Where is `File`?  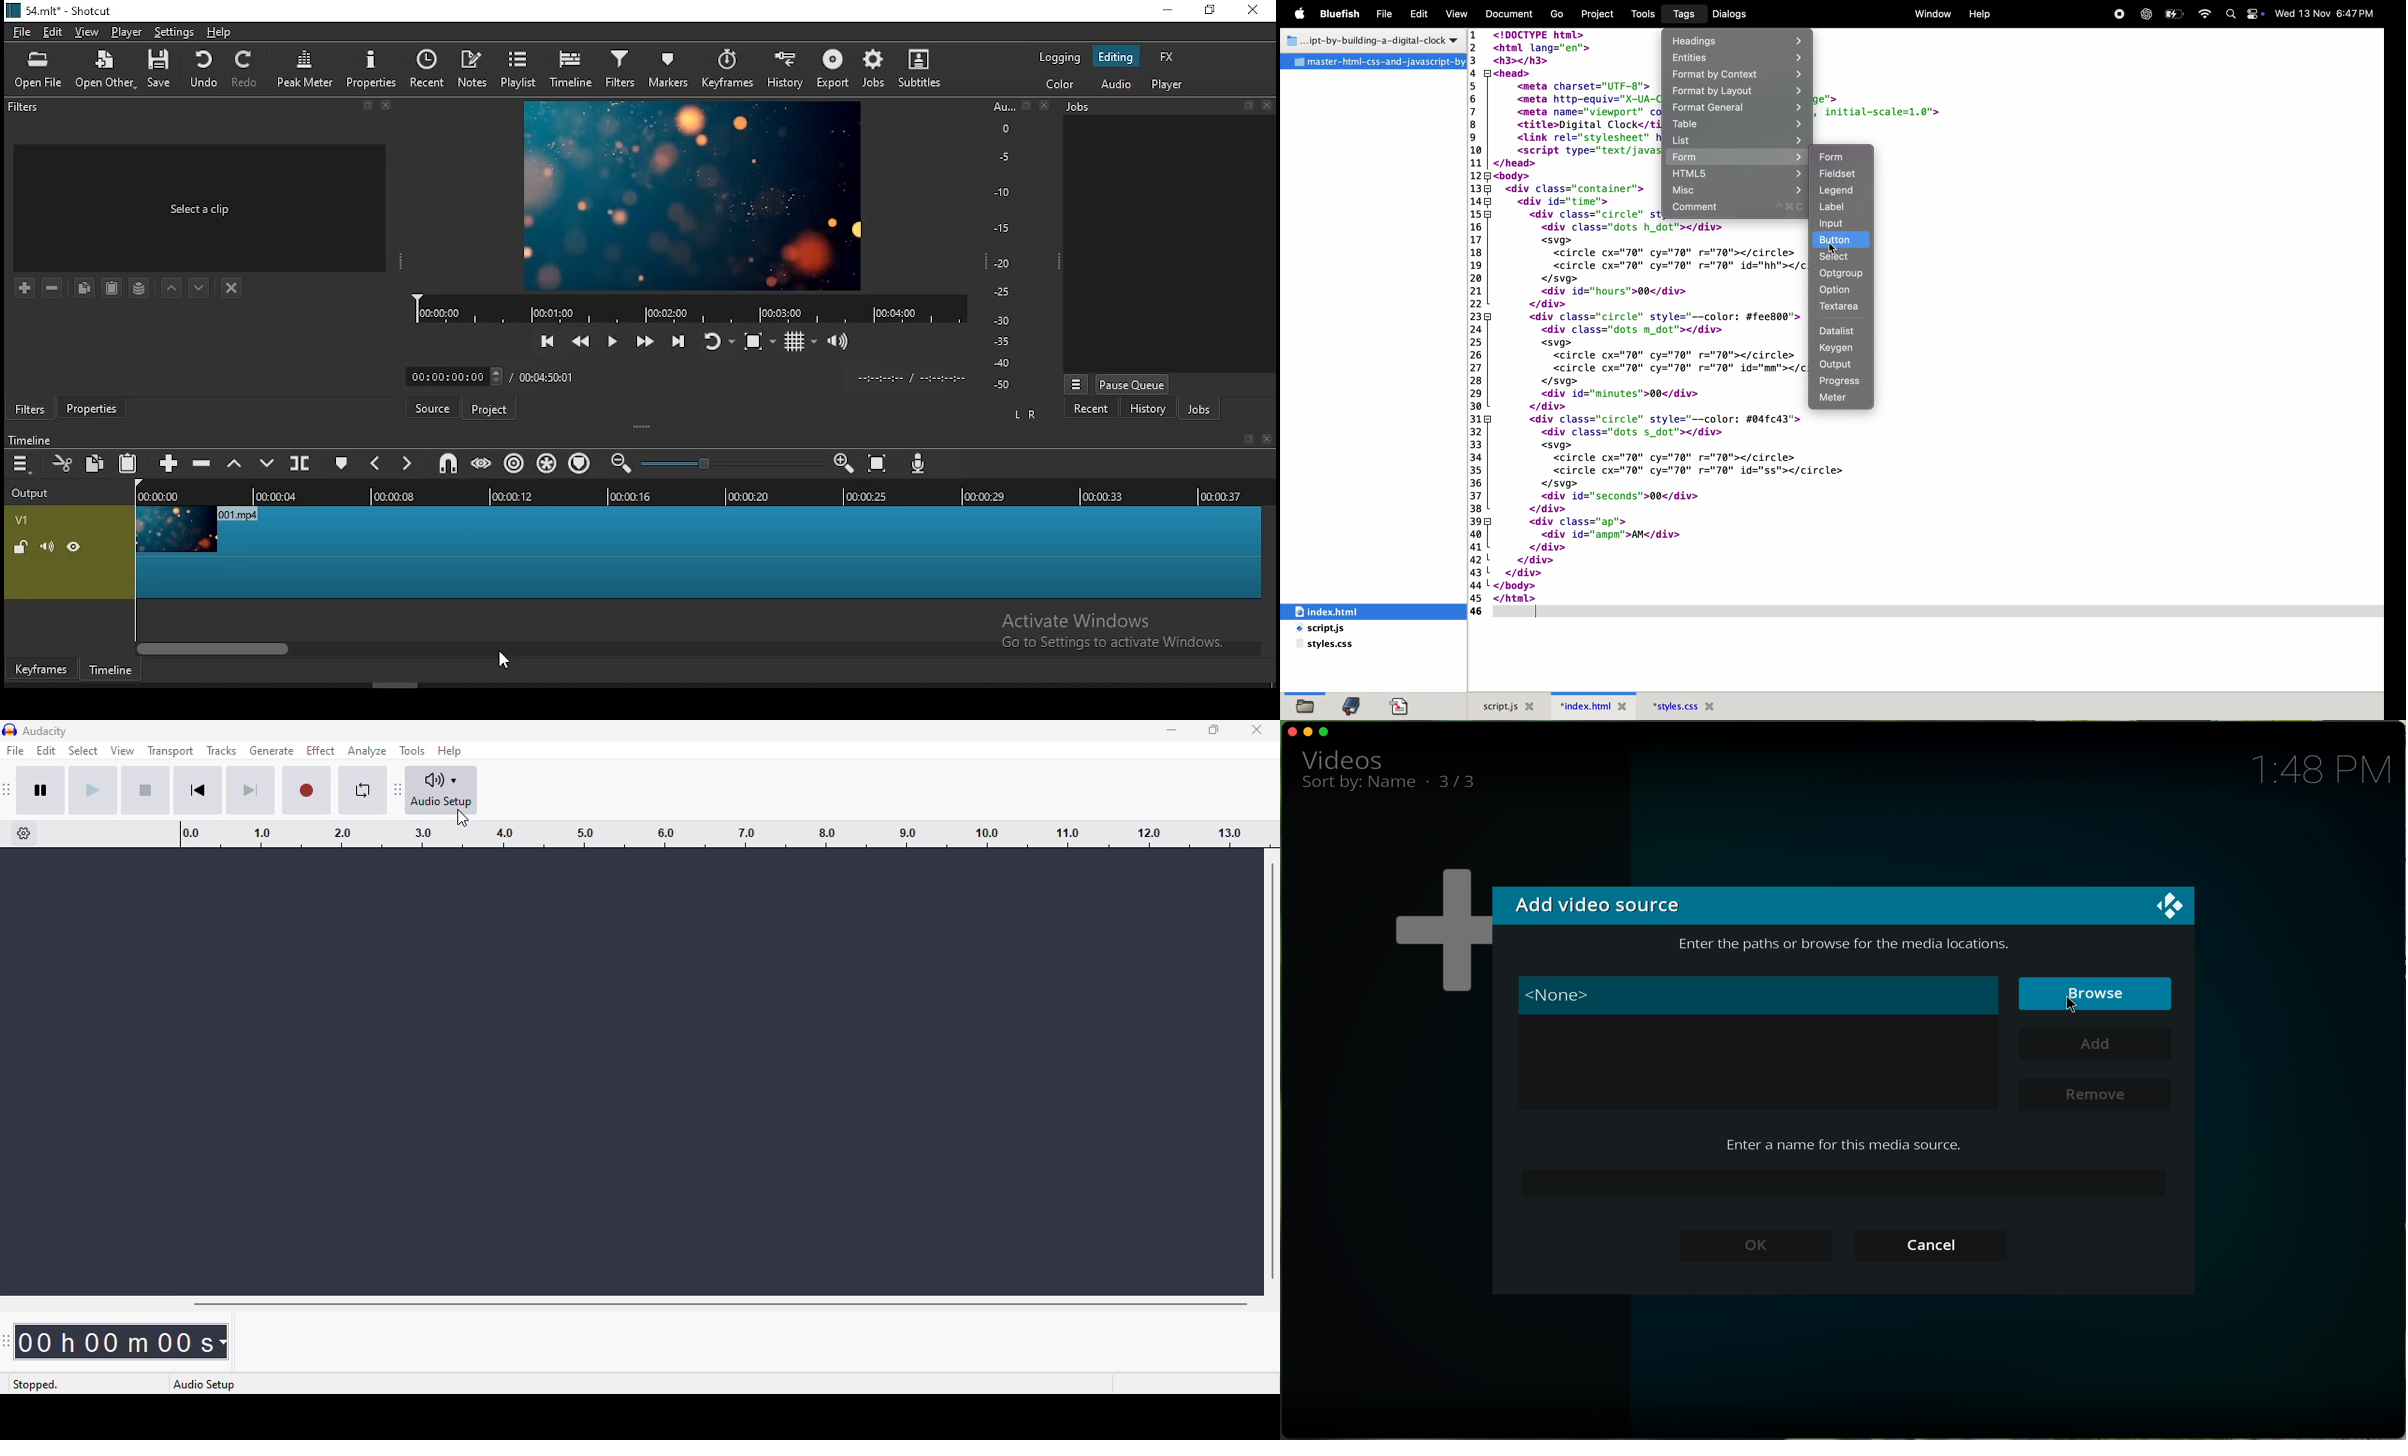
File is located at coordinates (1376, 62).